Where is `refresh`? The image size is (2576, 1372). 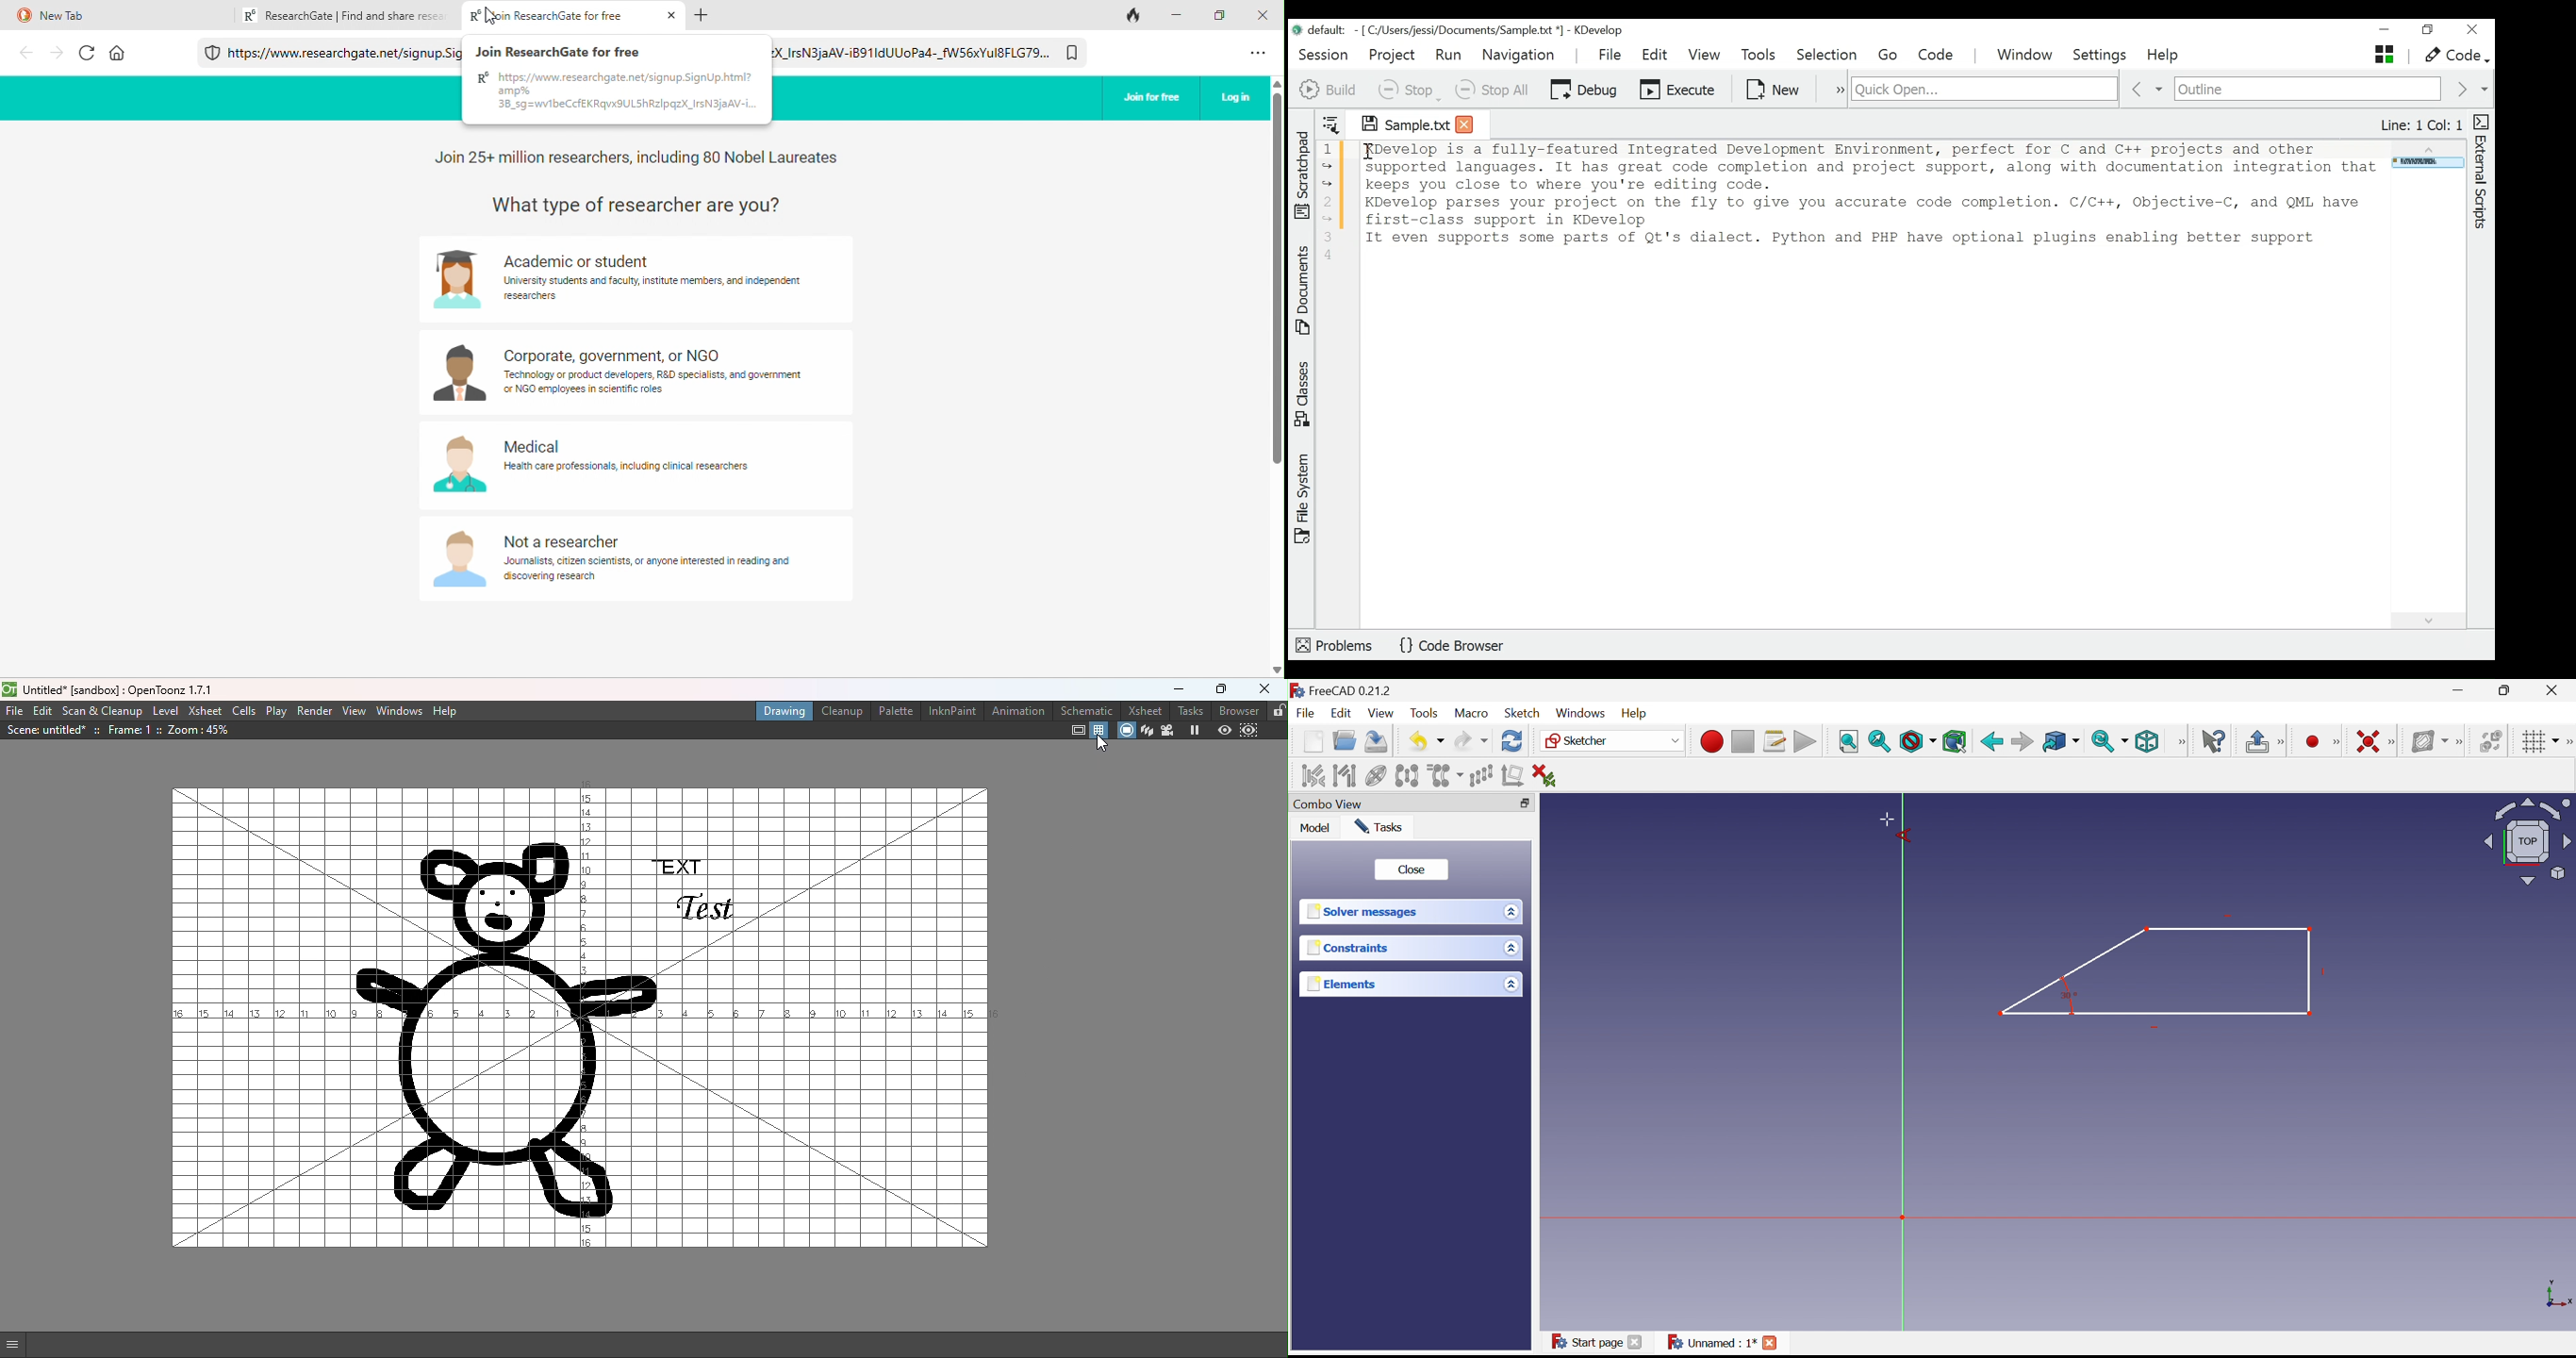
refresh is located at coordinates (87, 52).